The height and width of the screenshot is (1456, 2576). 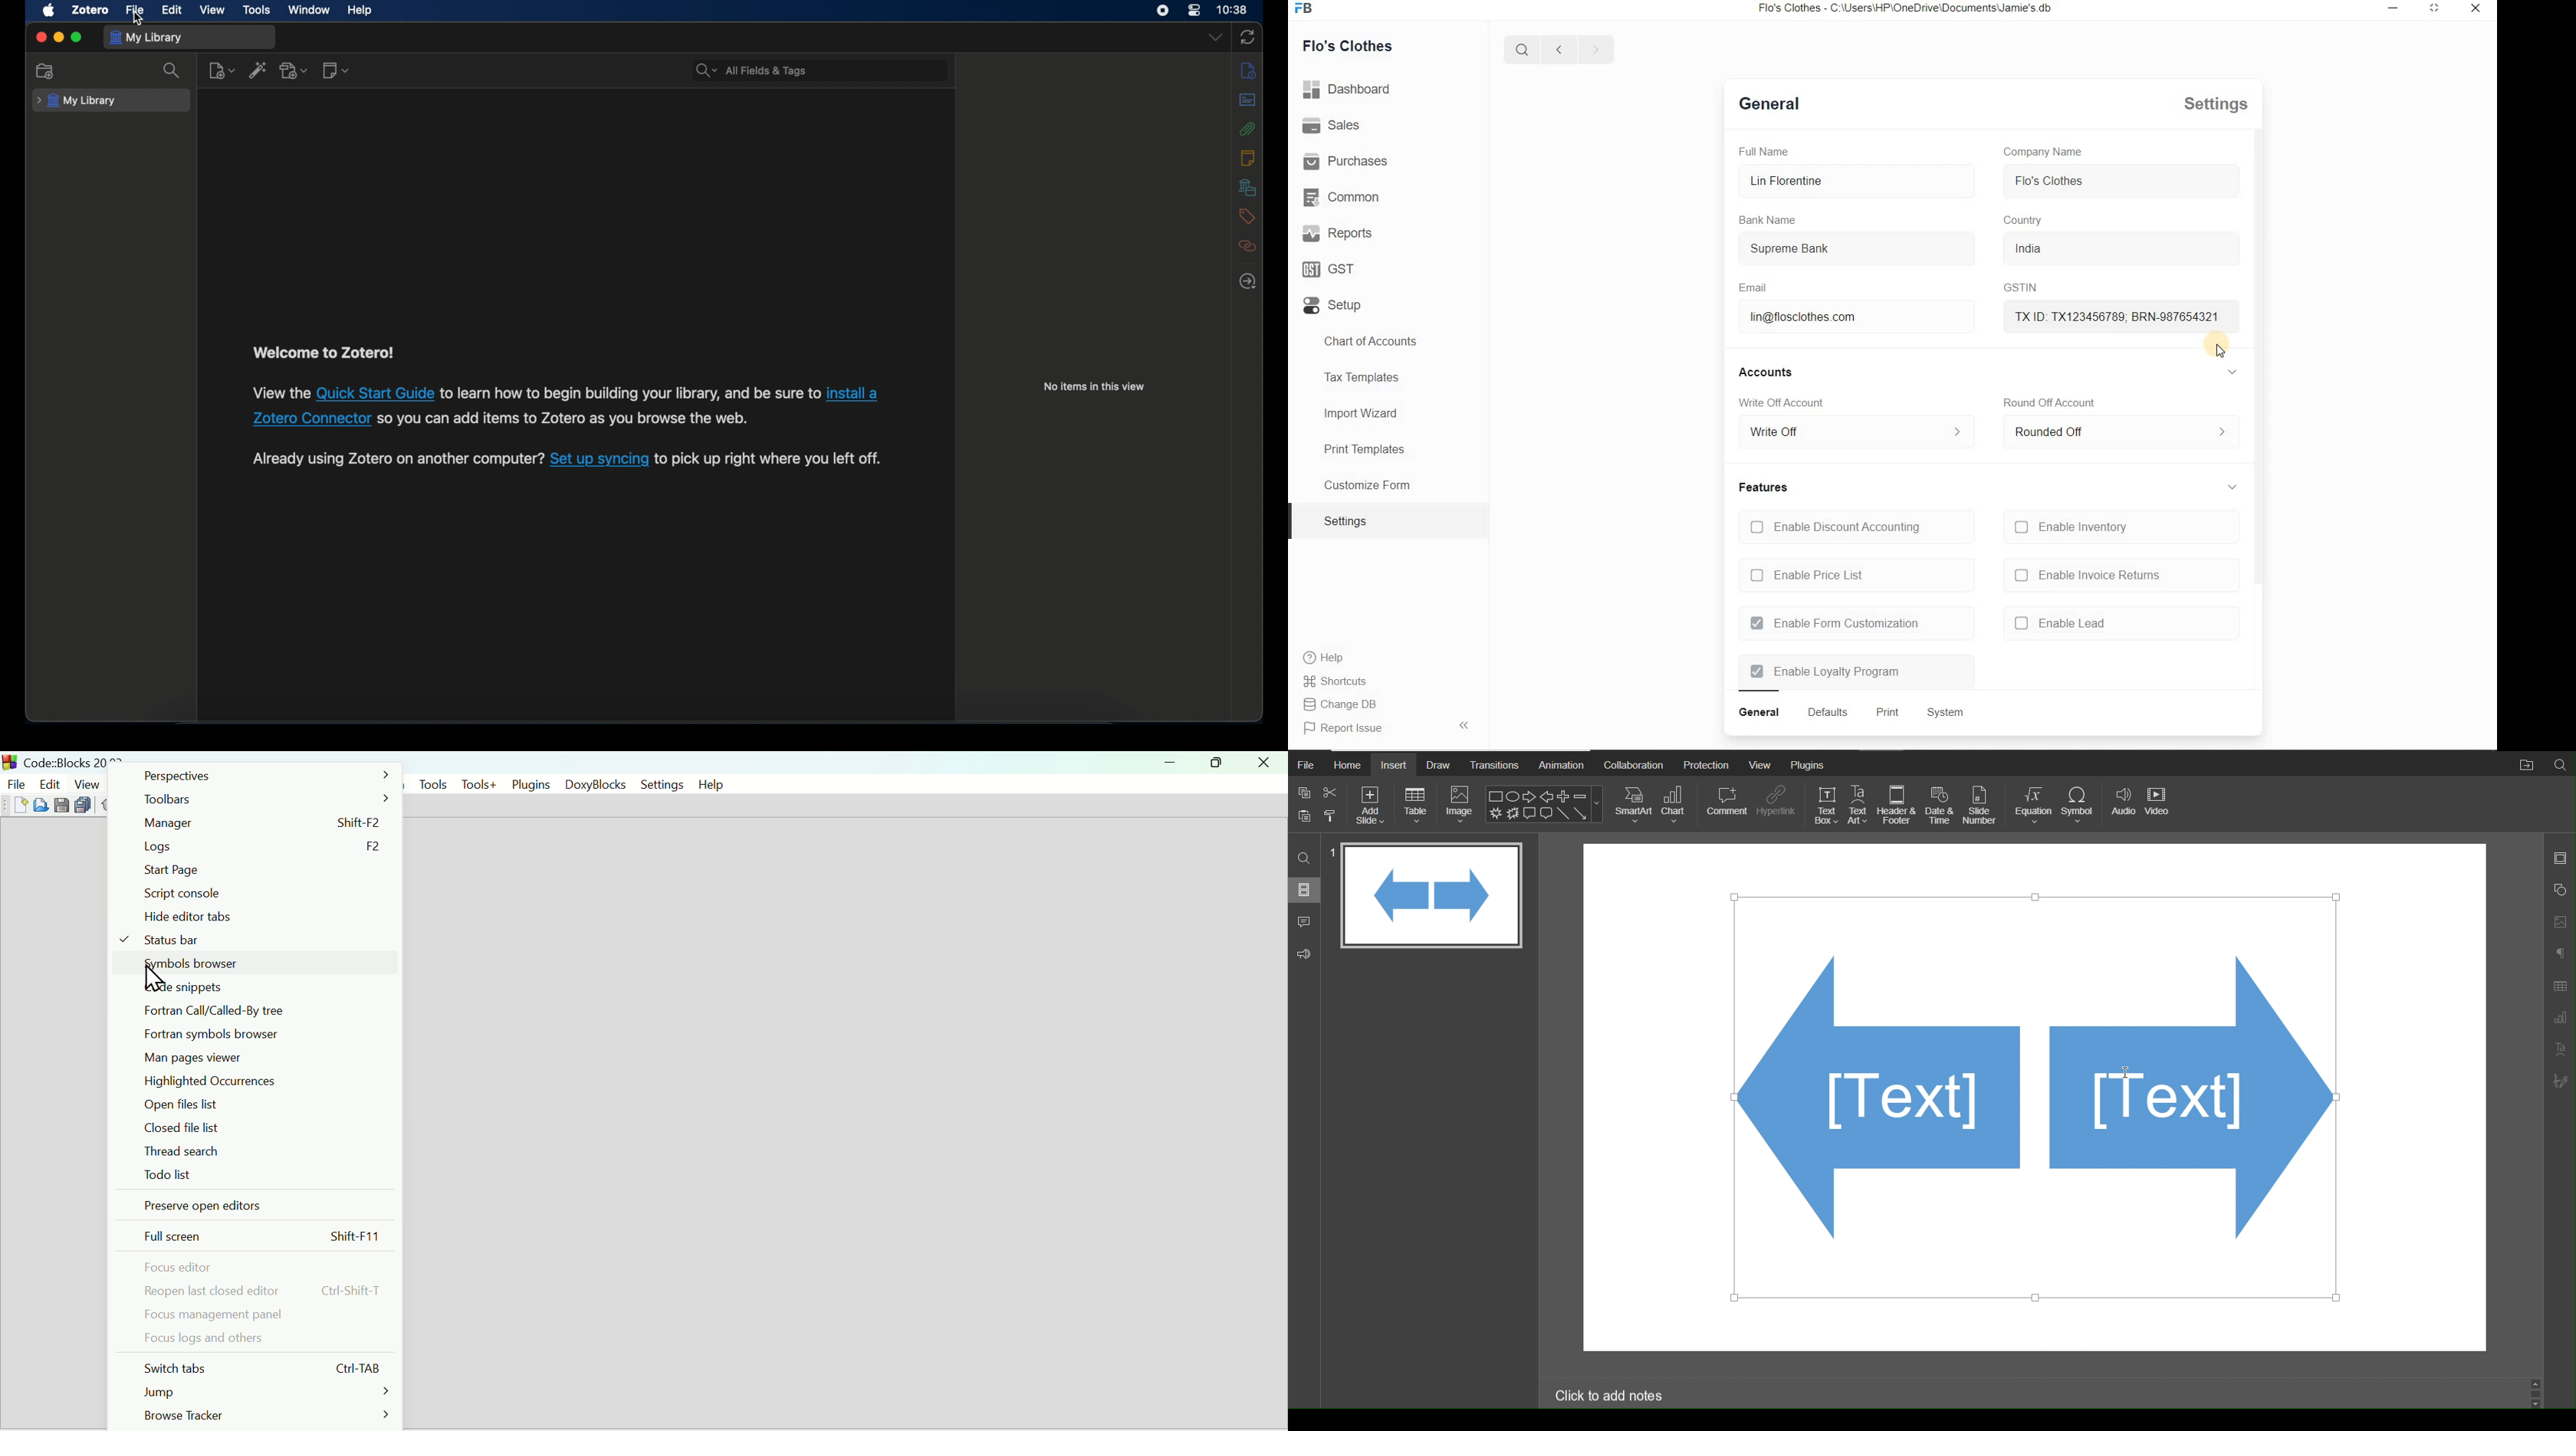 I want to click on Image, so click(x=1460, y=804).